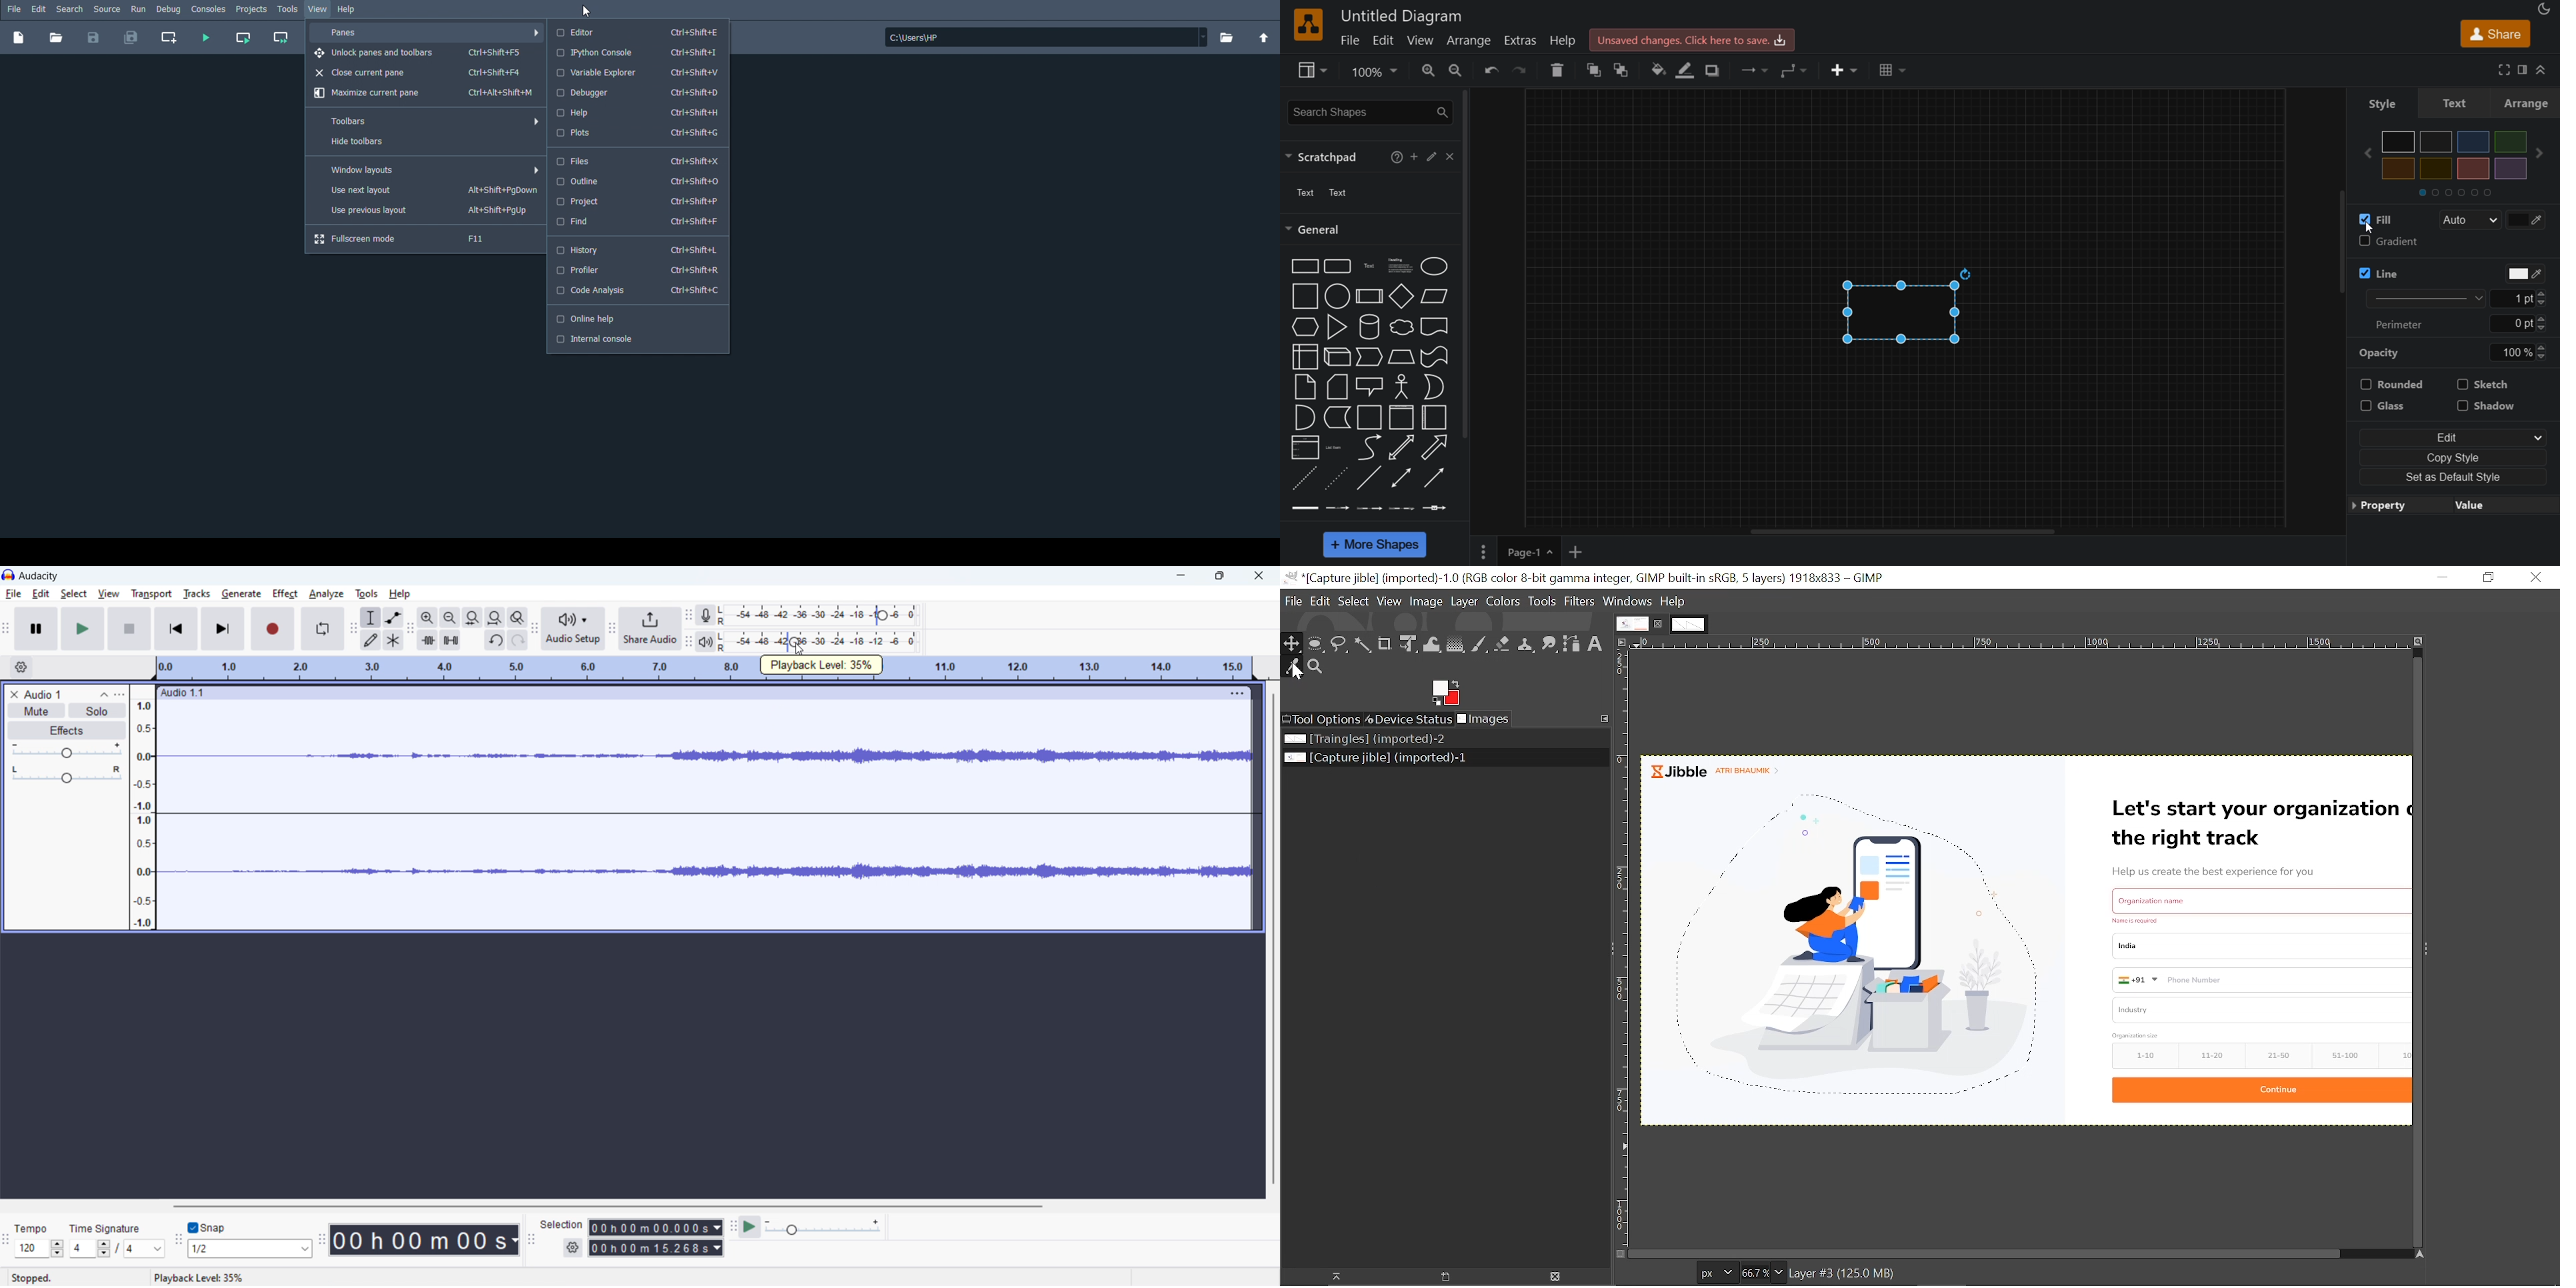 Image resolution: width=2576 pixels, height=1288 pixels. What do you see at coordinates (393, 617) in the screenshot?
I see `envelop tool` at bounding box center [393, 617].